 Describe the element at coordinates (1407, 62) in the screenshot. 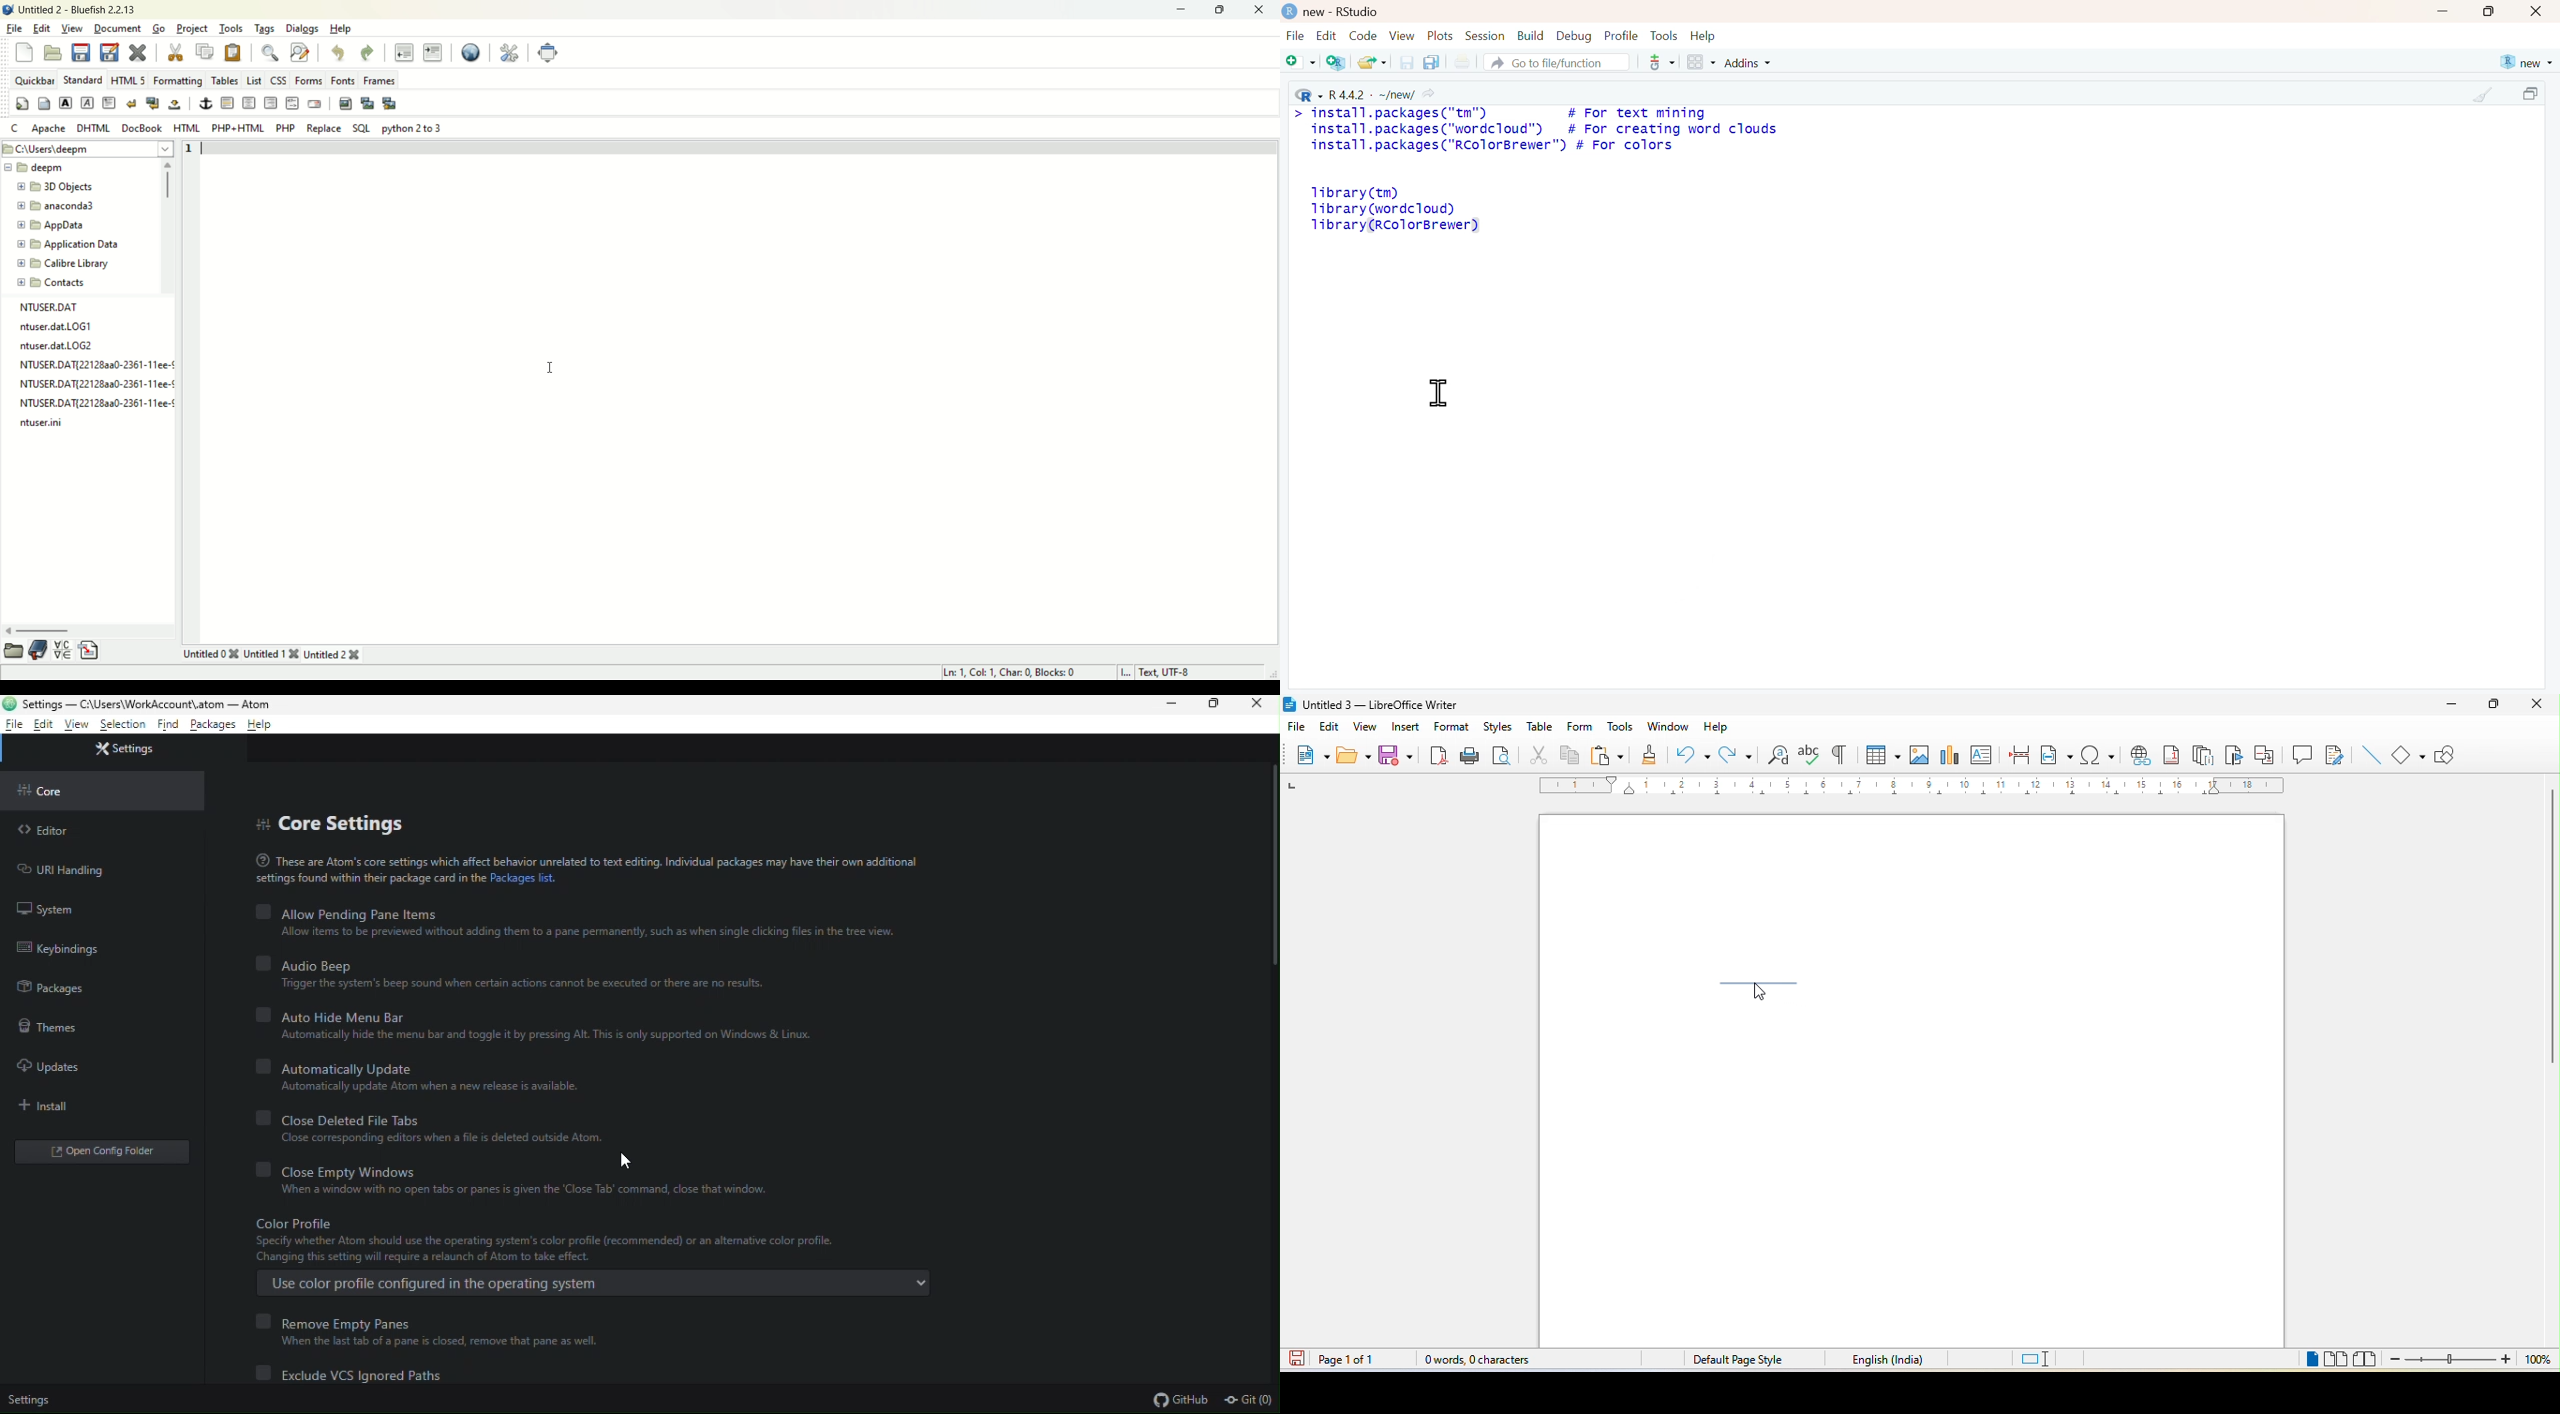

I see `Save the current document` at that location.